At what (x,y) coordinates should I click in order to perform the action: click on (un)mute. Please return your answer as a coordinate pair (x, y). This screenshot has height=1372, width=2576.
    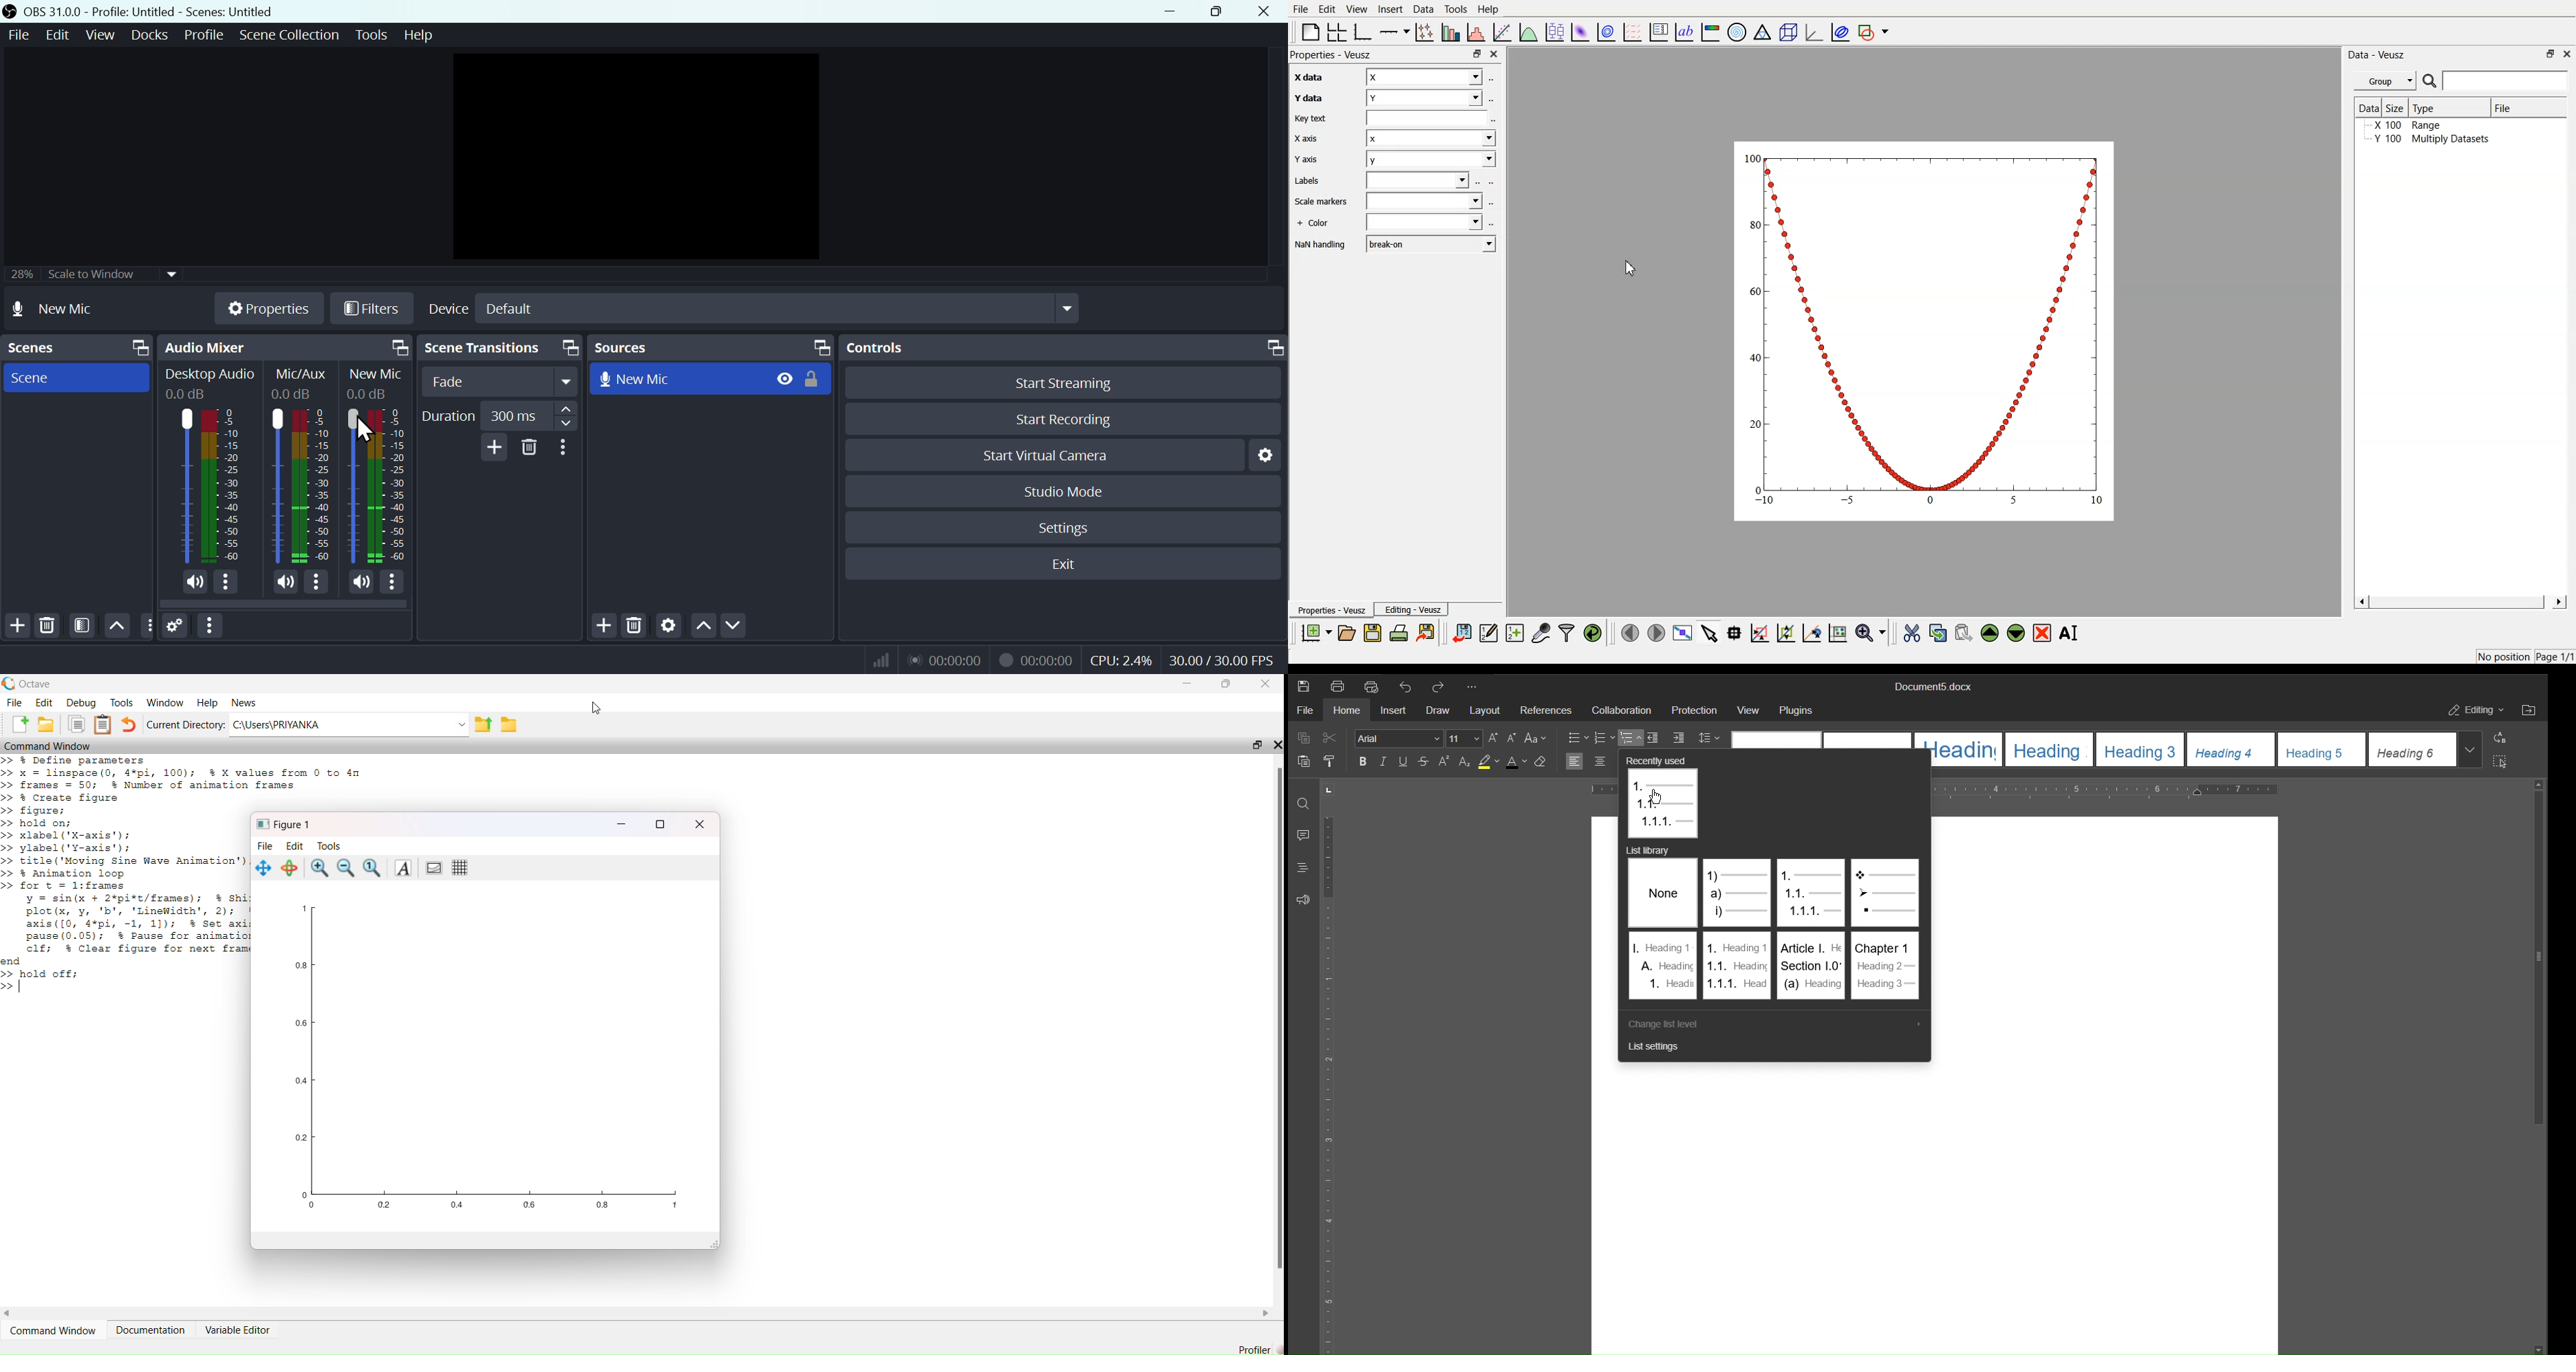
    Looking at the image, I should click on (360, 583).